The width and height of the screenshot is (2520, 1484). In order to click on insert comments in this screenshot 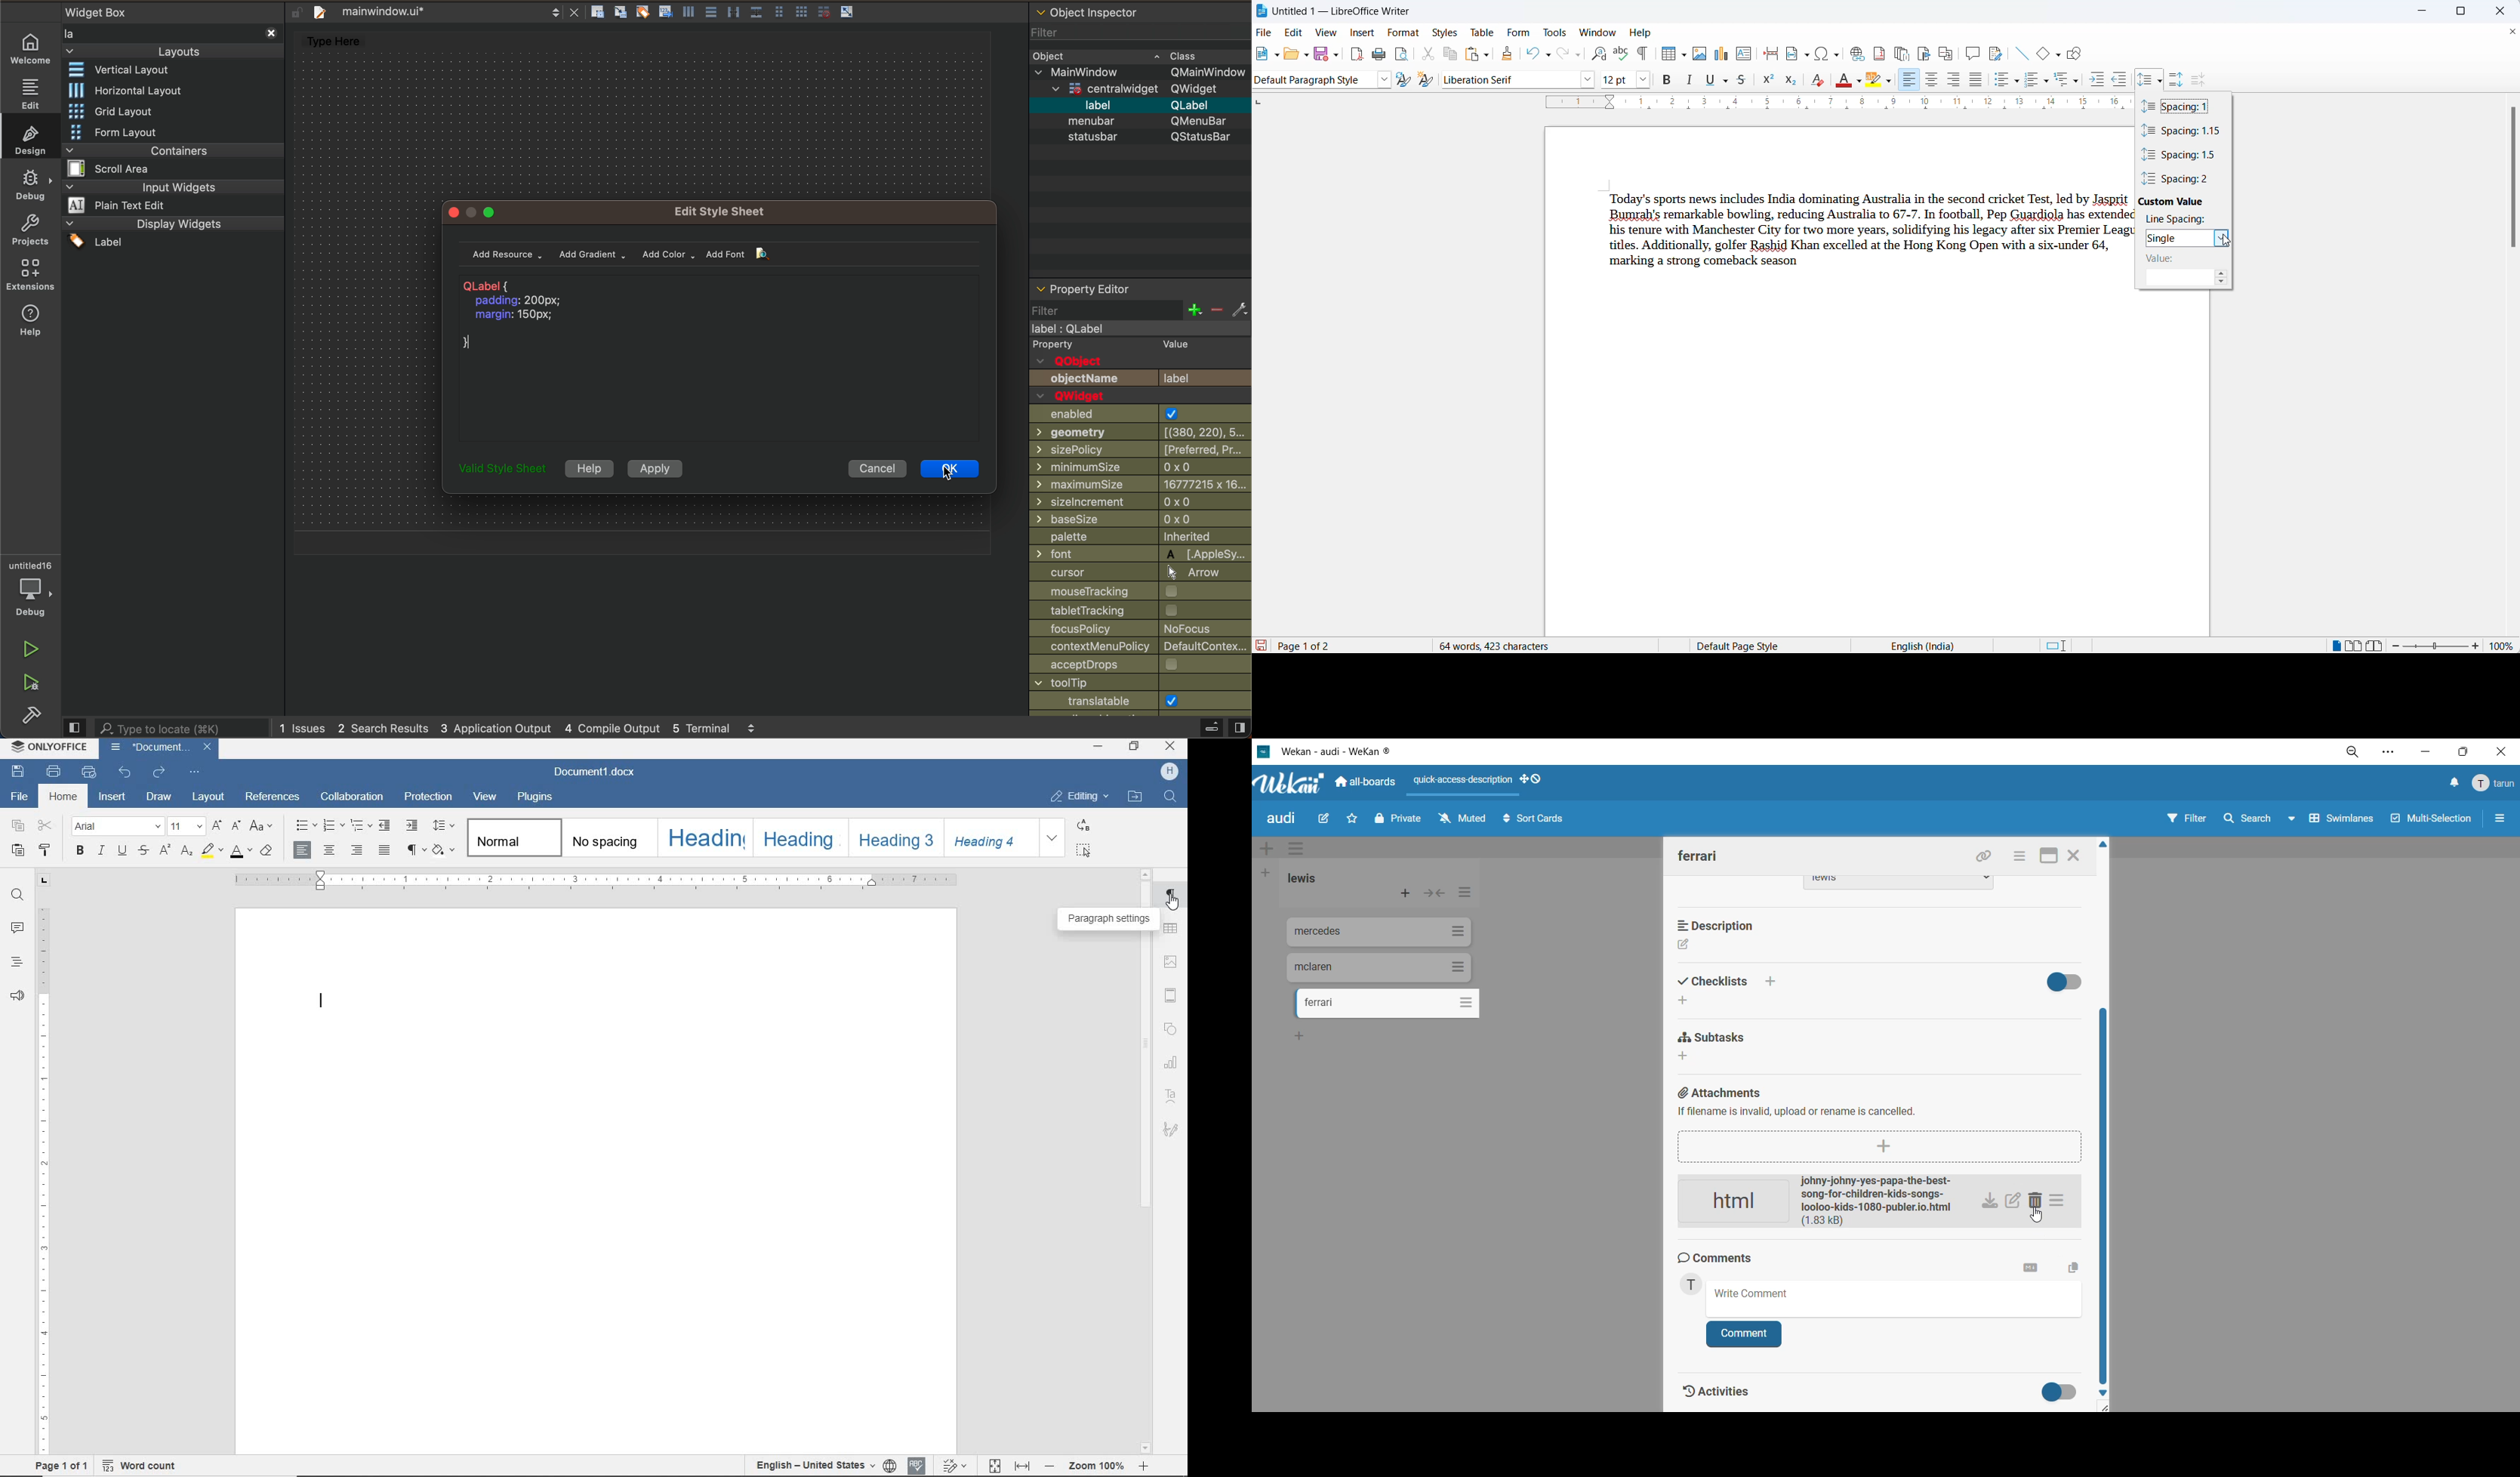, I will do `click(1971, 52)`.